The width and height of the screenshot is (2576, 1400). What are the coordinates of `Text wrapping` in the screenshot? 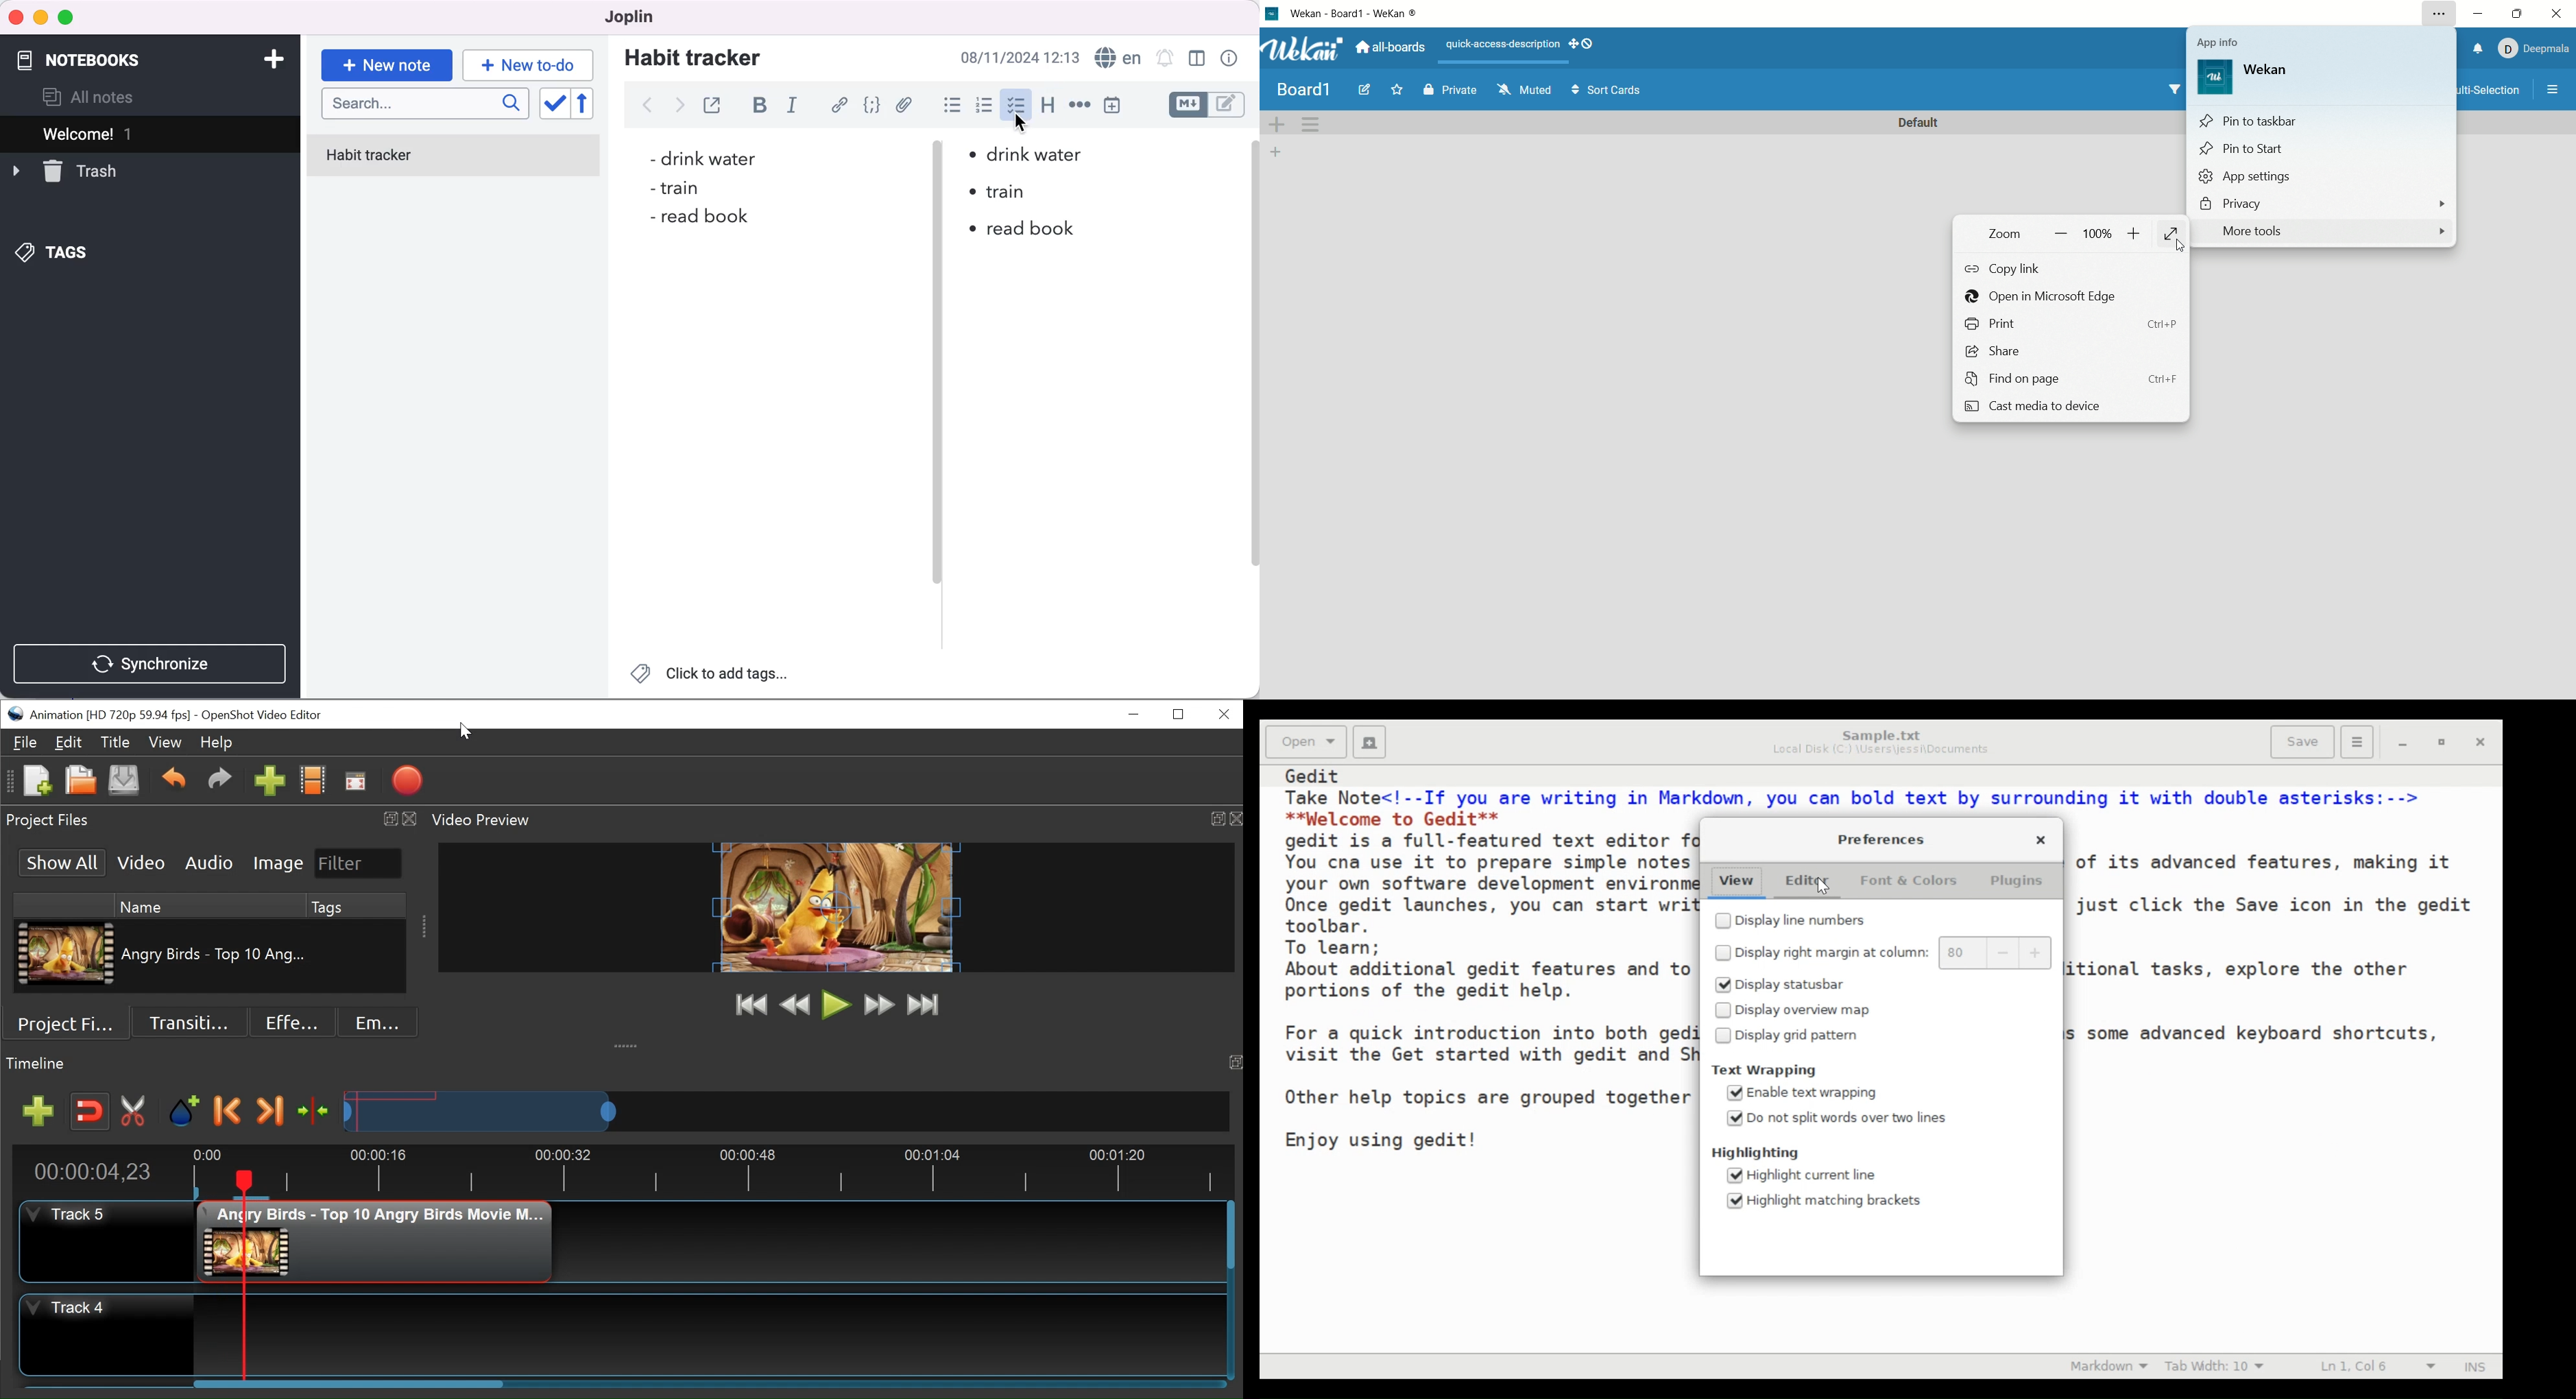 It's located at (1767, 1070).